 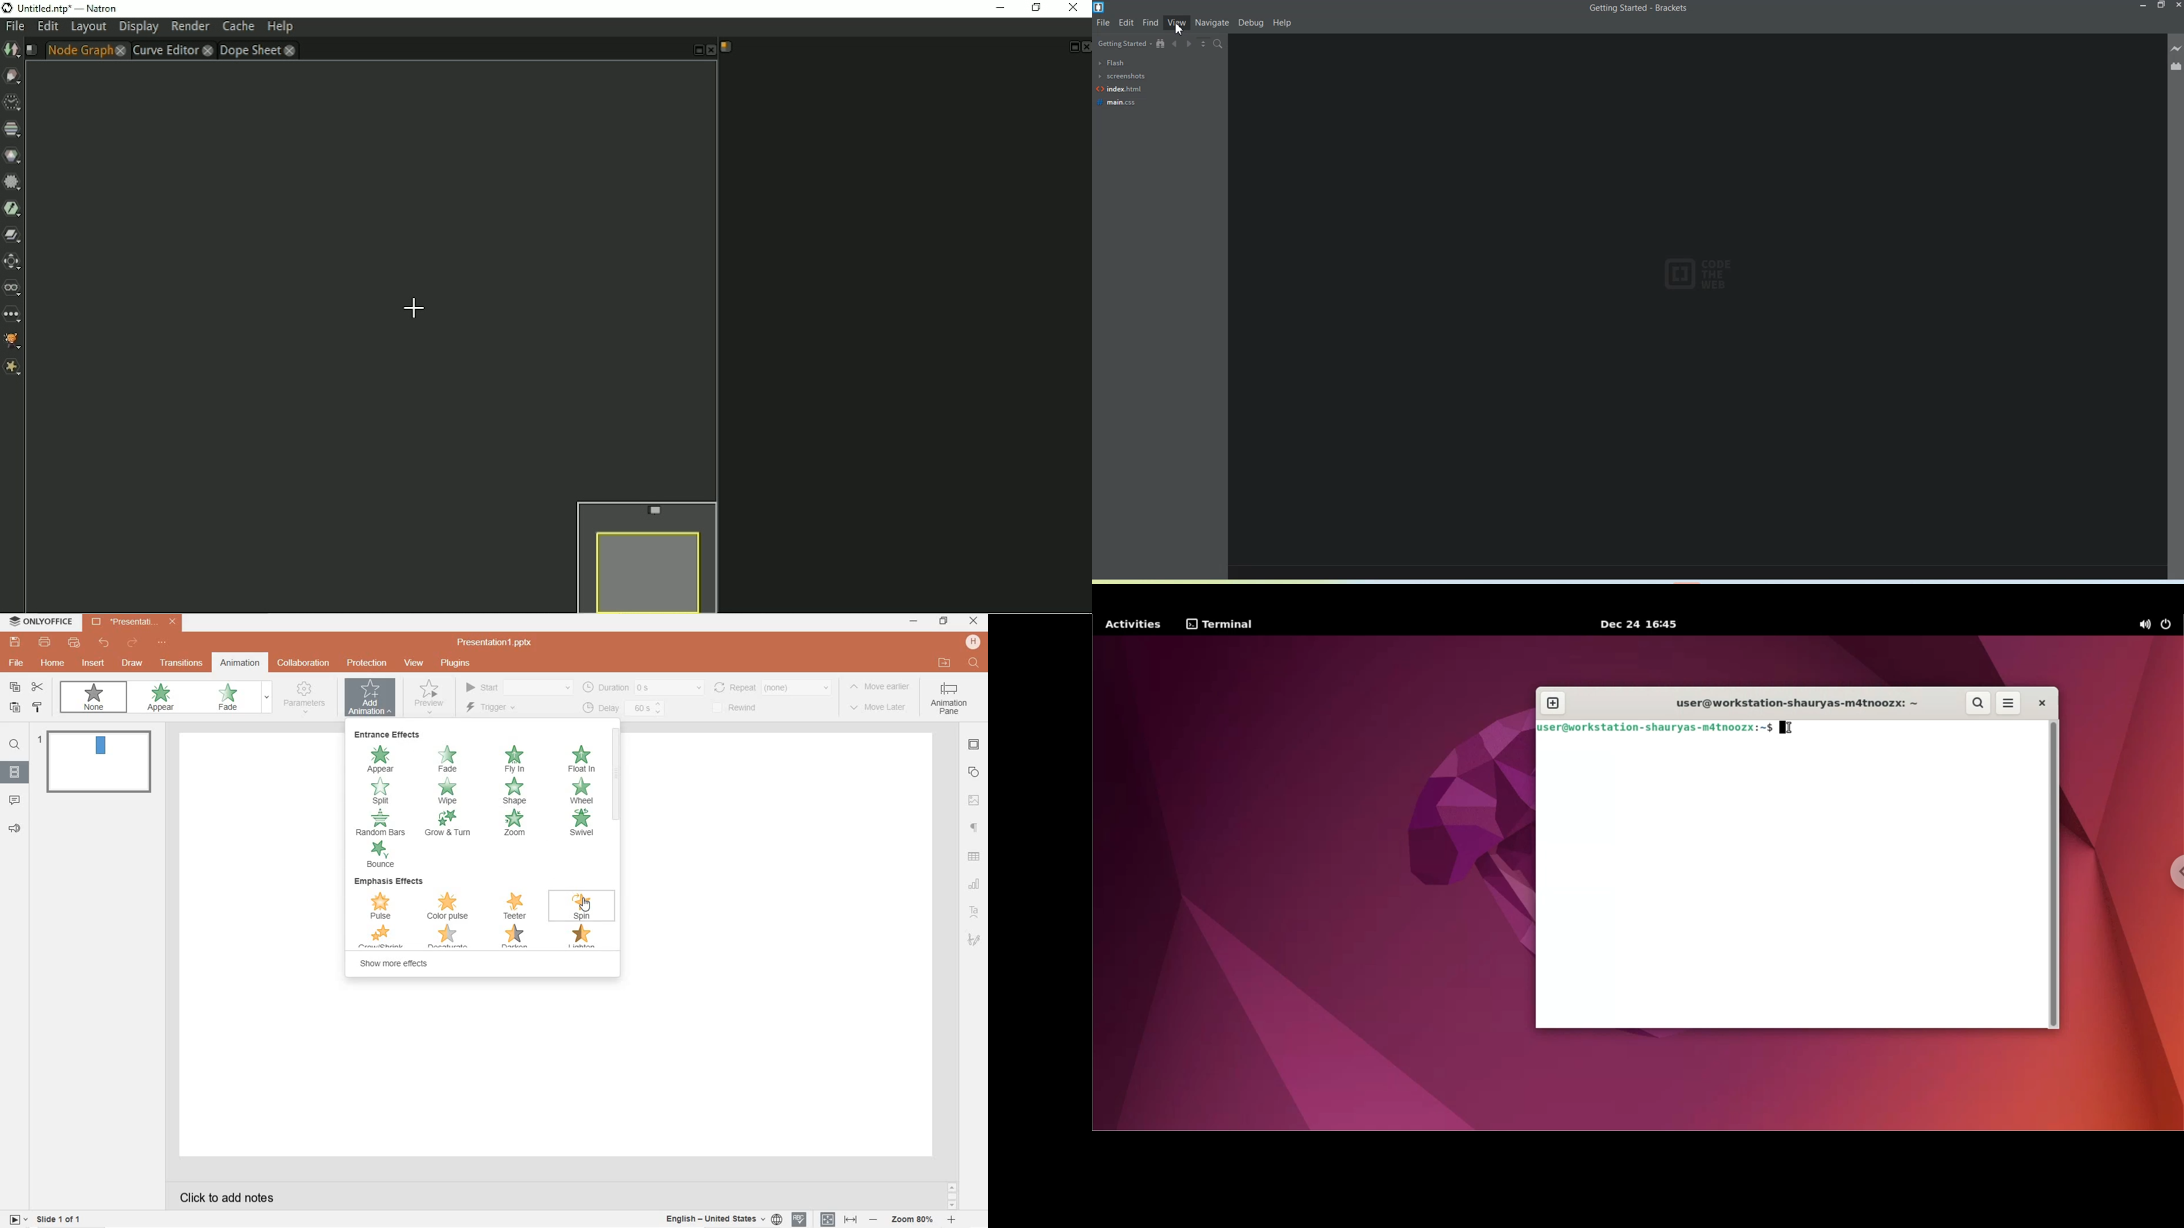 I want to click on other emphasis effects, so click(x=483, y=939).